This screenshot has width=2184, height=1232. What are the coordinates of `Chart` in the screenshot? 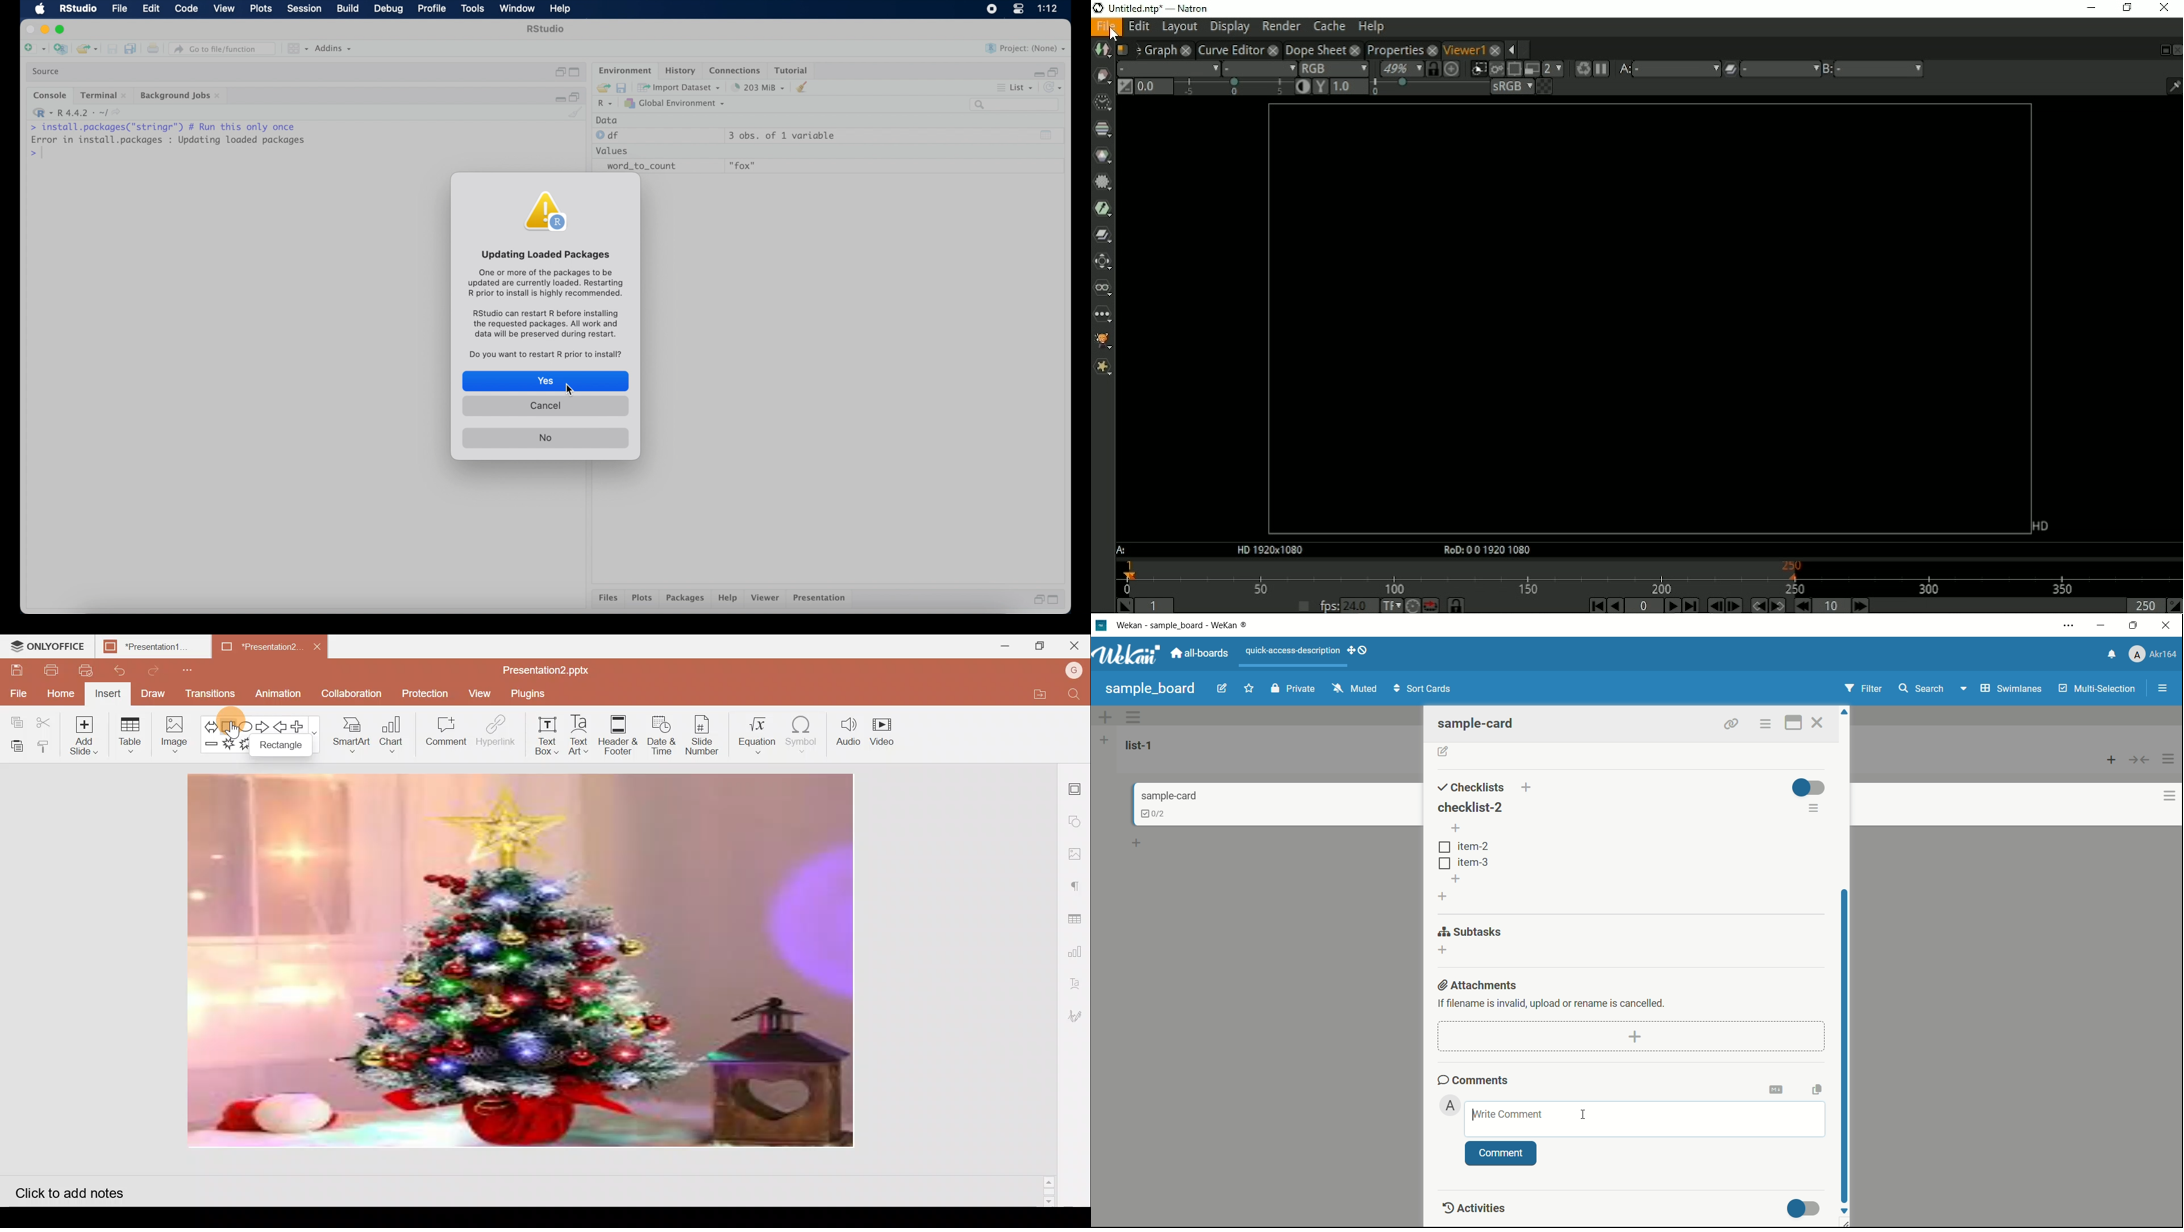 It's located at (390, 737).